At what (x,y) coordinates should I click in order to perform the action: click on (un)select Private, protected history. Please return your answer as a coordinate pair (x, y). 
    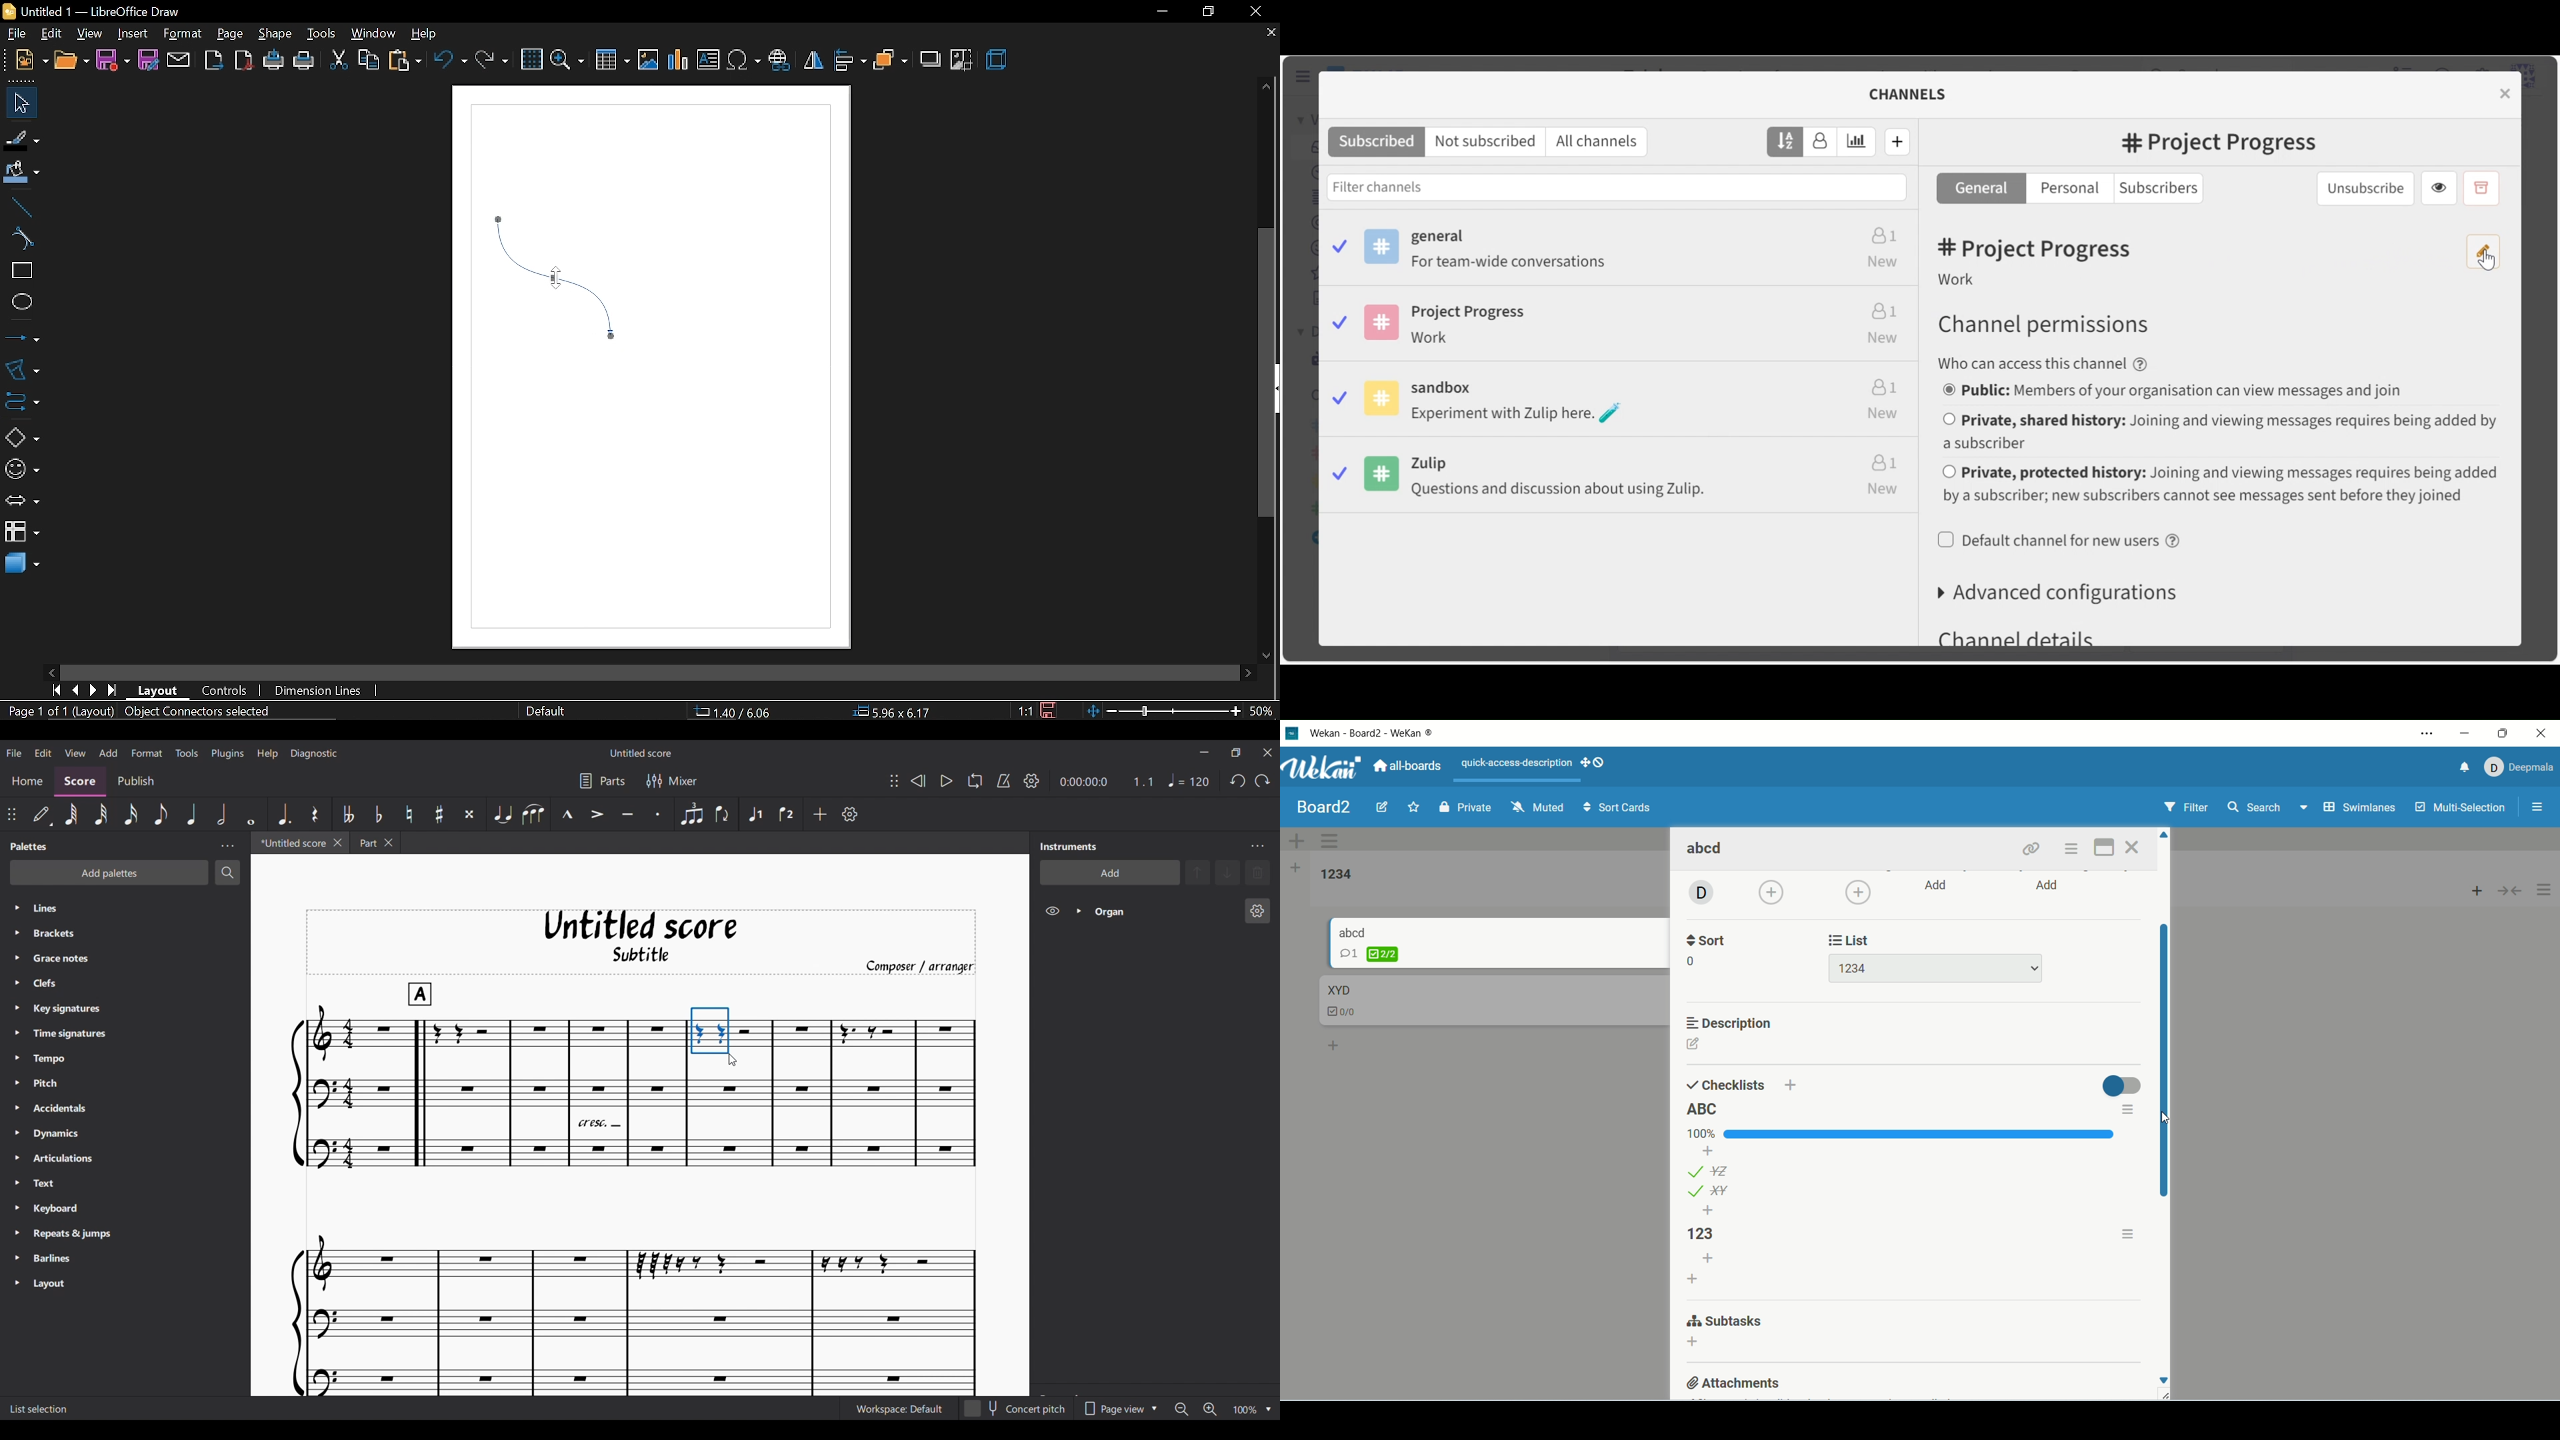
    Looking at the image, I should click on (2222, 485).